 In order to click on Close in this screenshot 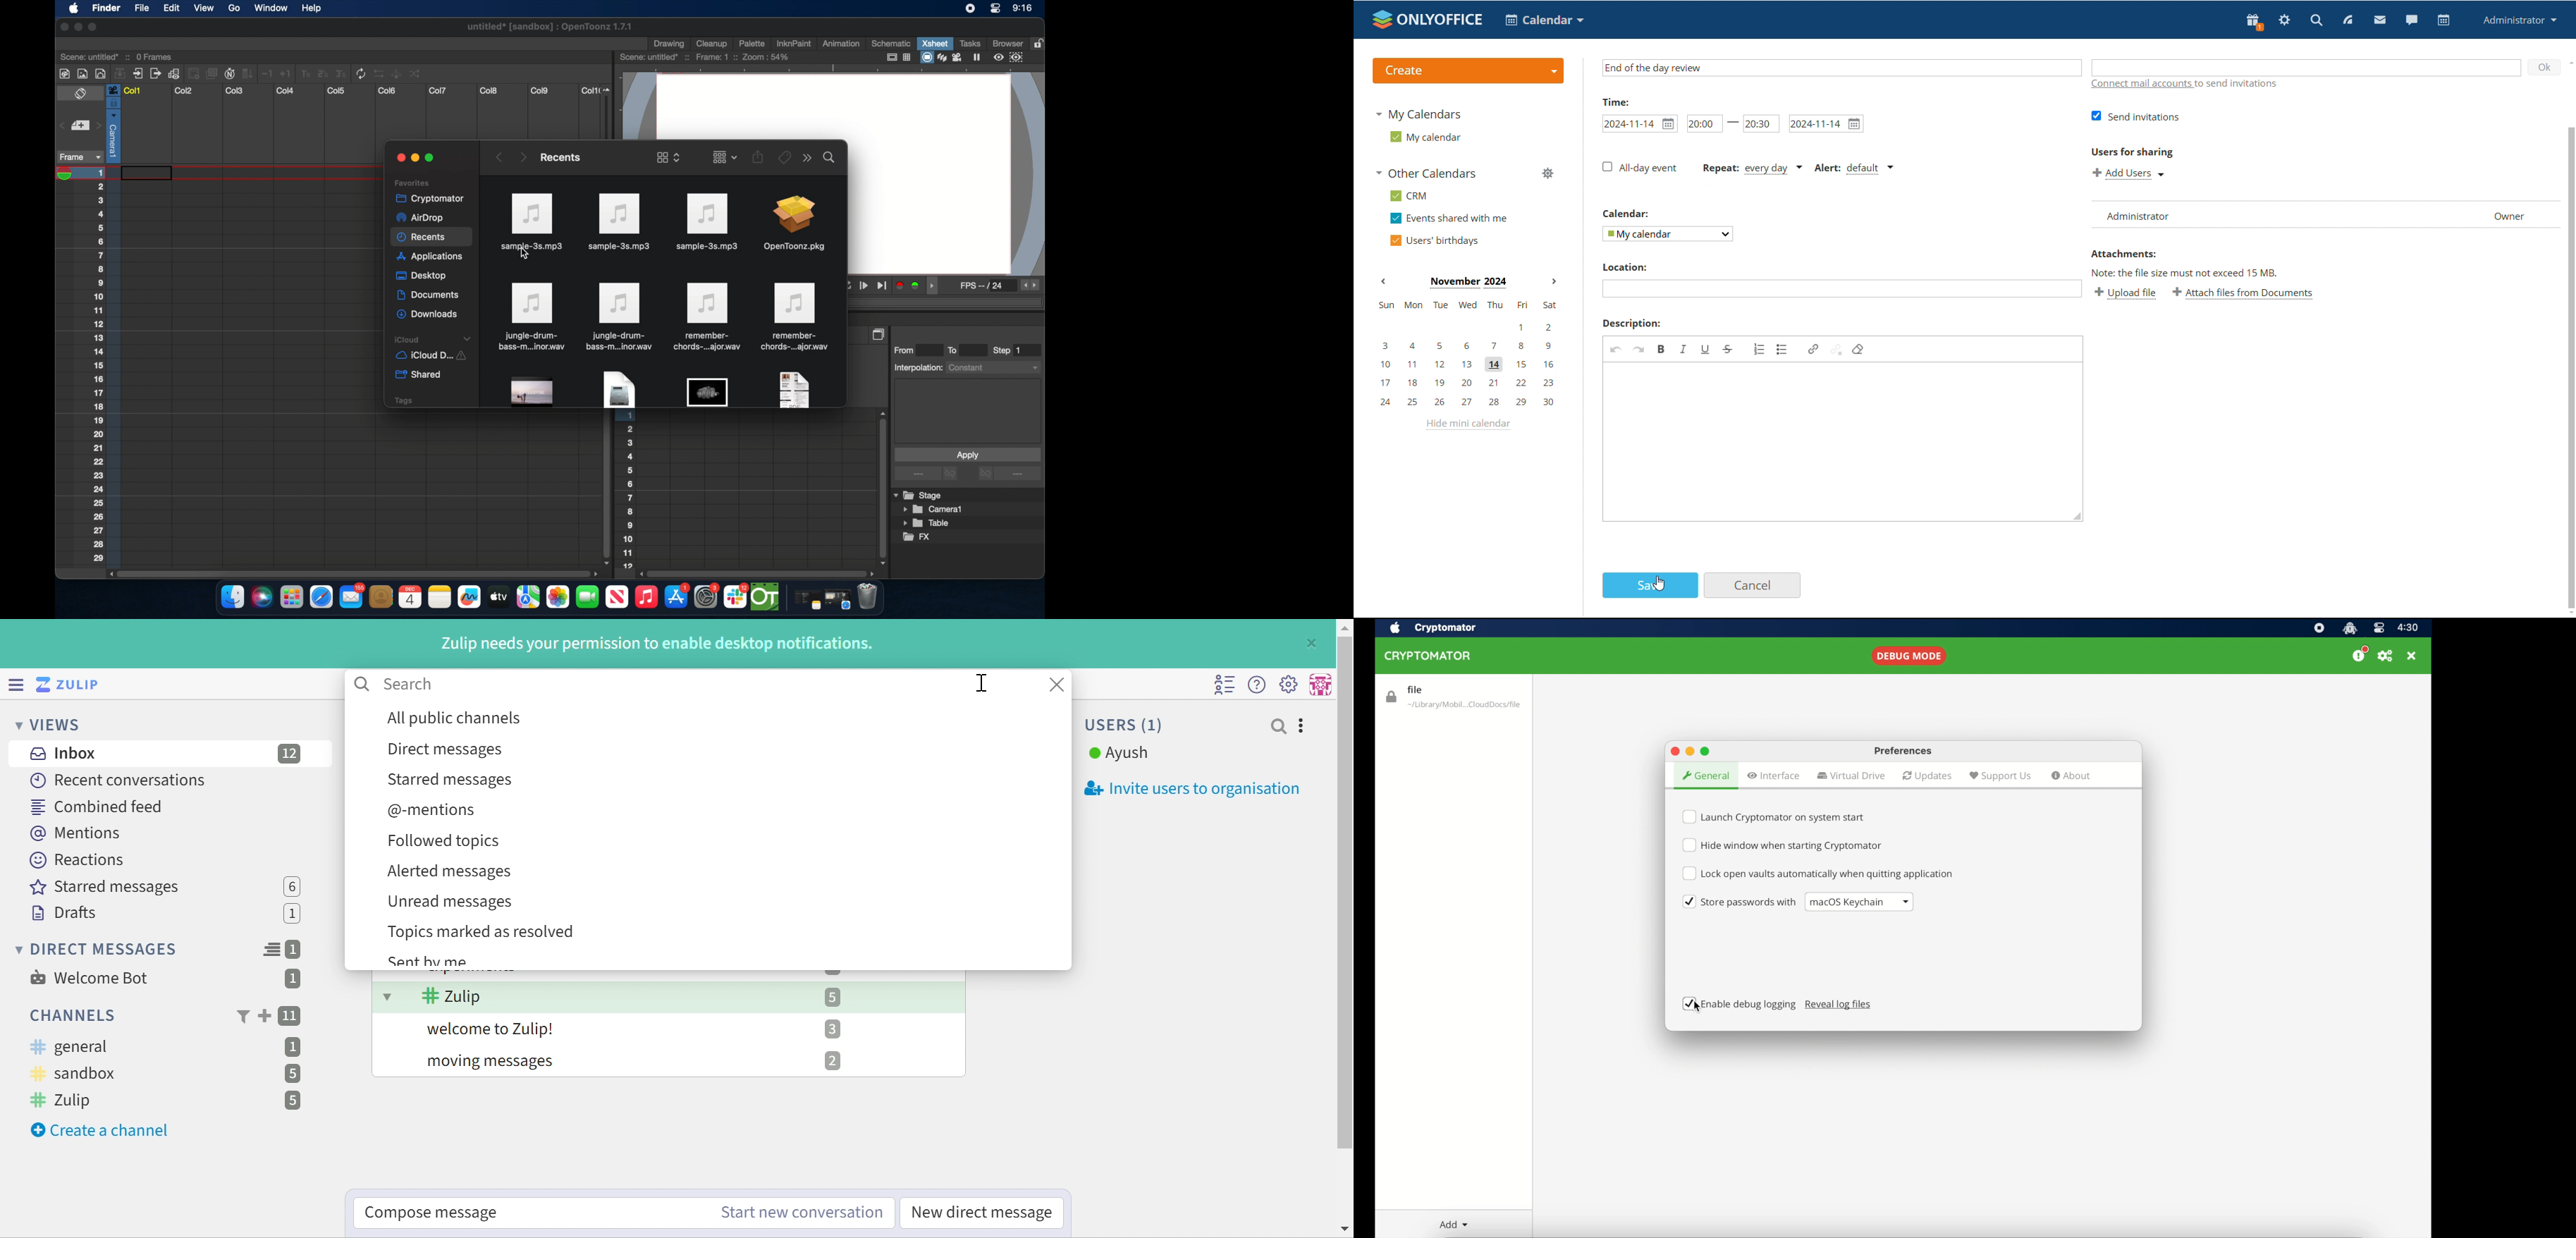, I will do `click(1060, 685)`.